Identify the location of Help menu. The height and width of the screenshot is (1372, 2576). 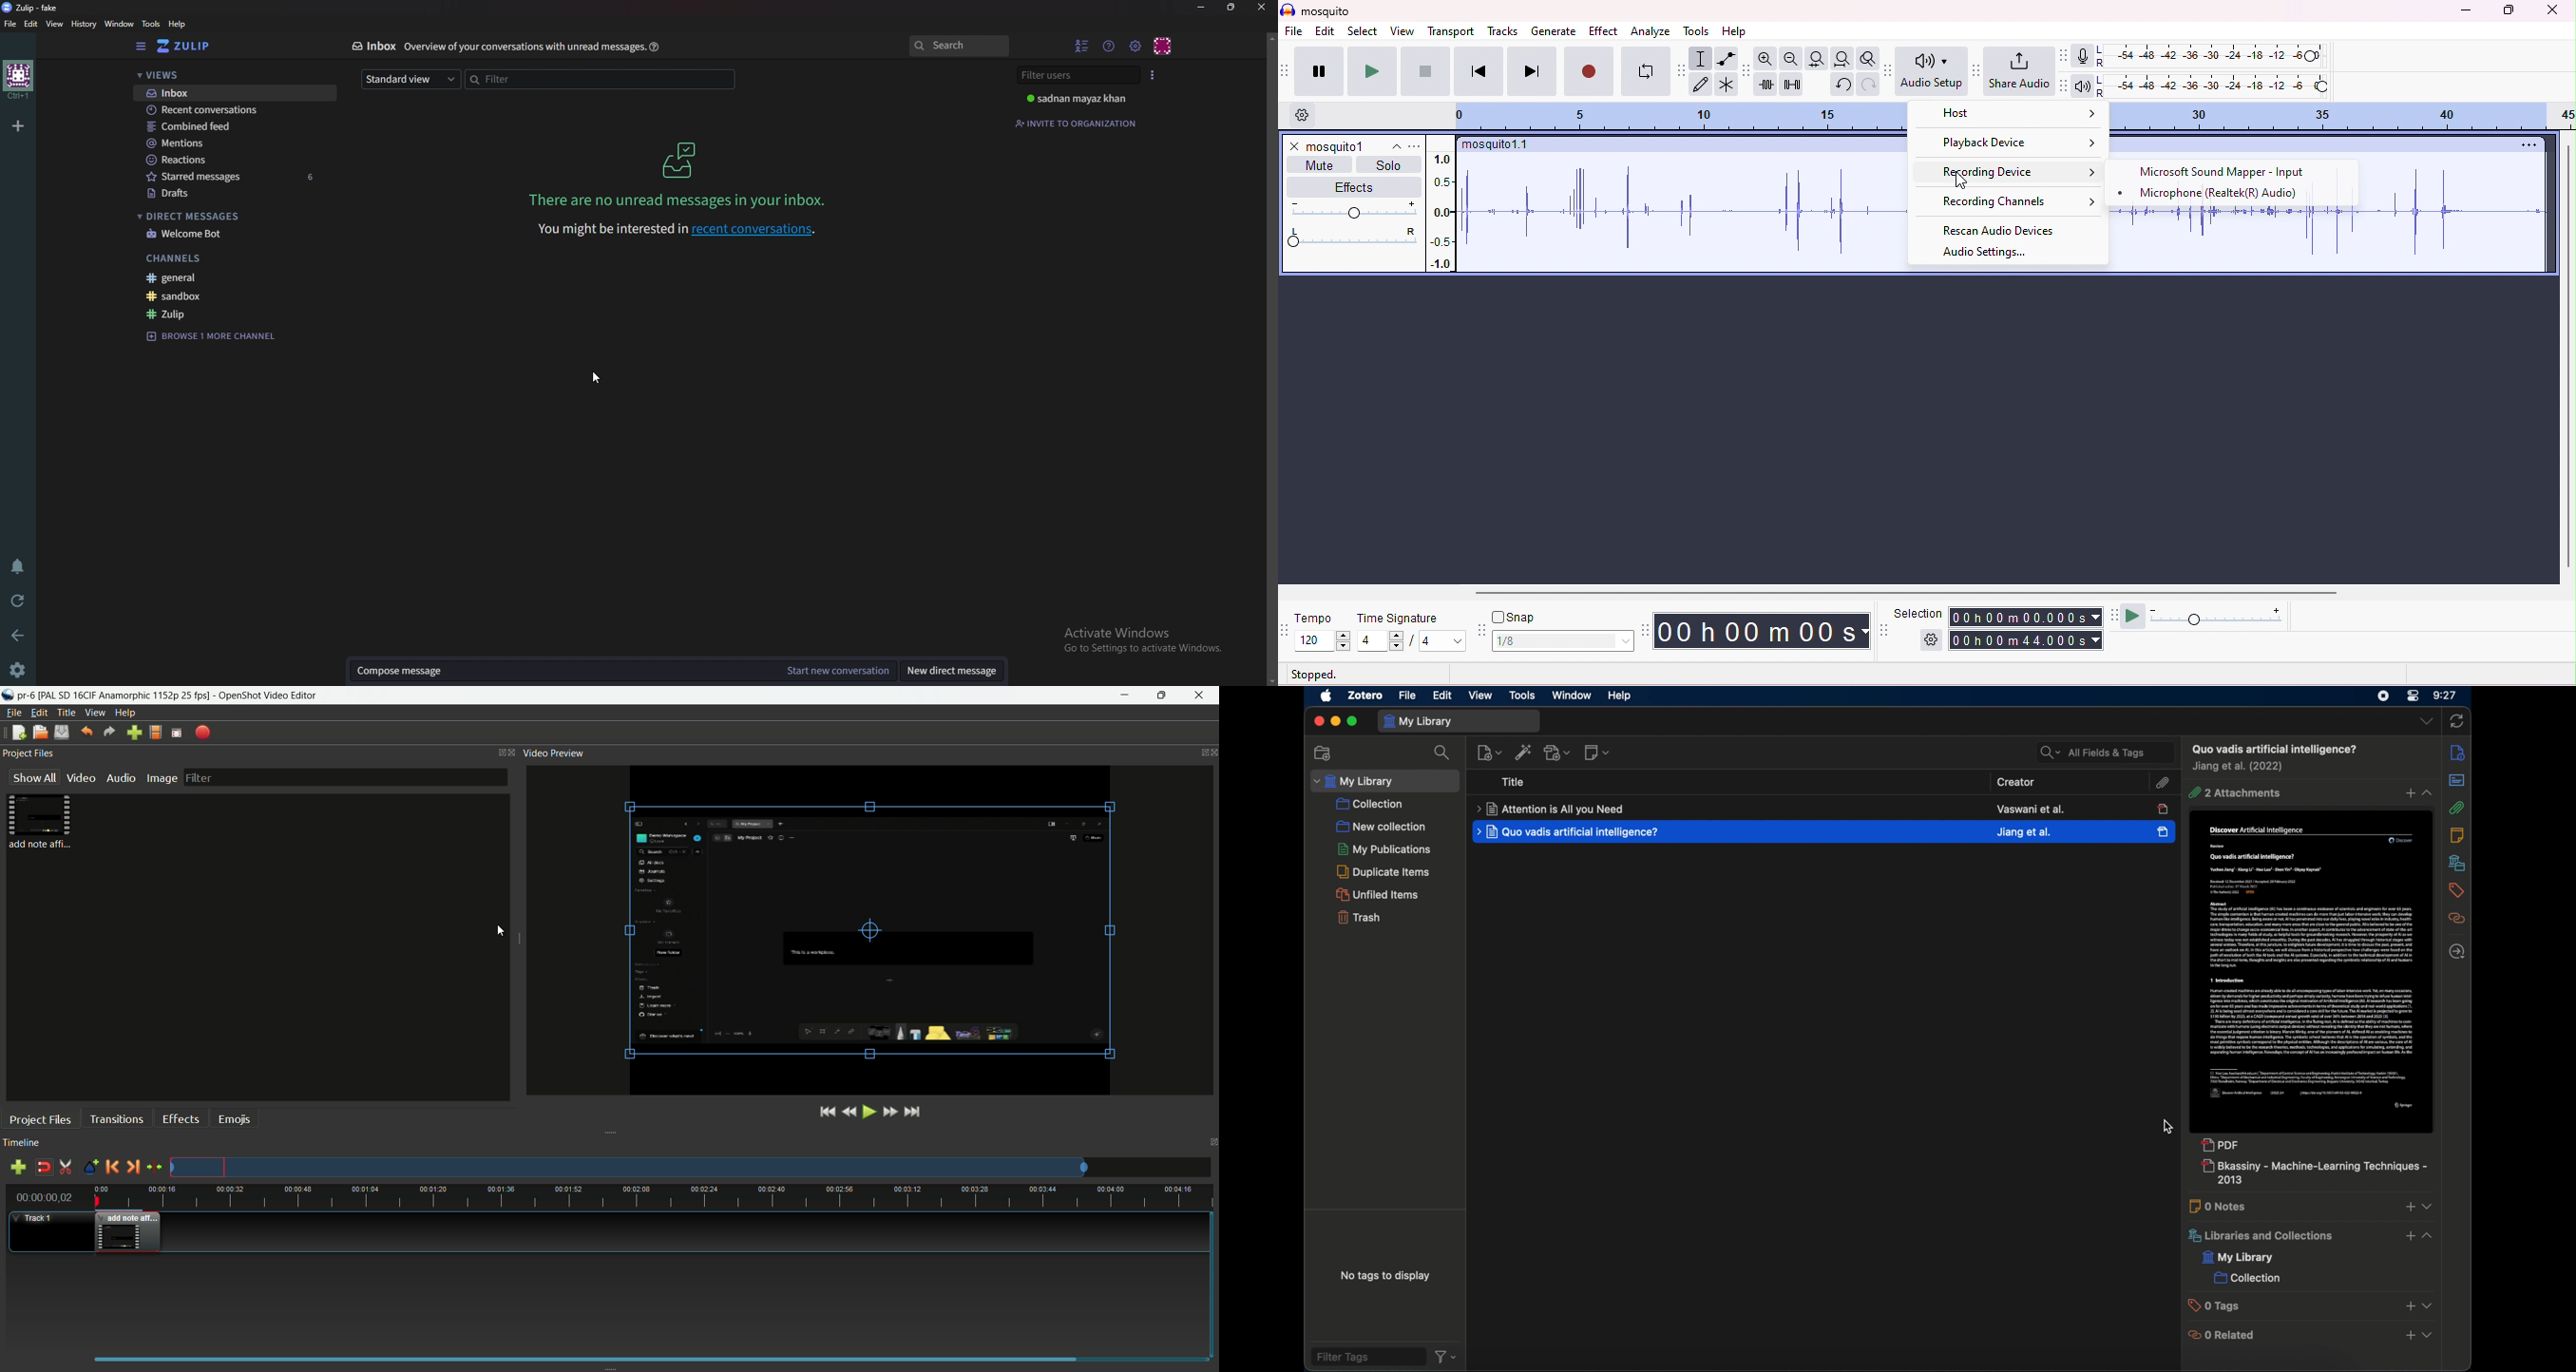
(1108, 45).